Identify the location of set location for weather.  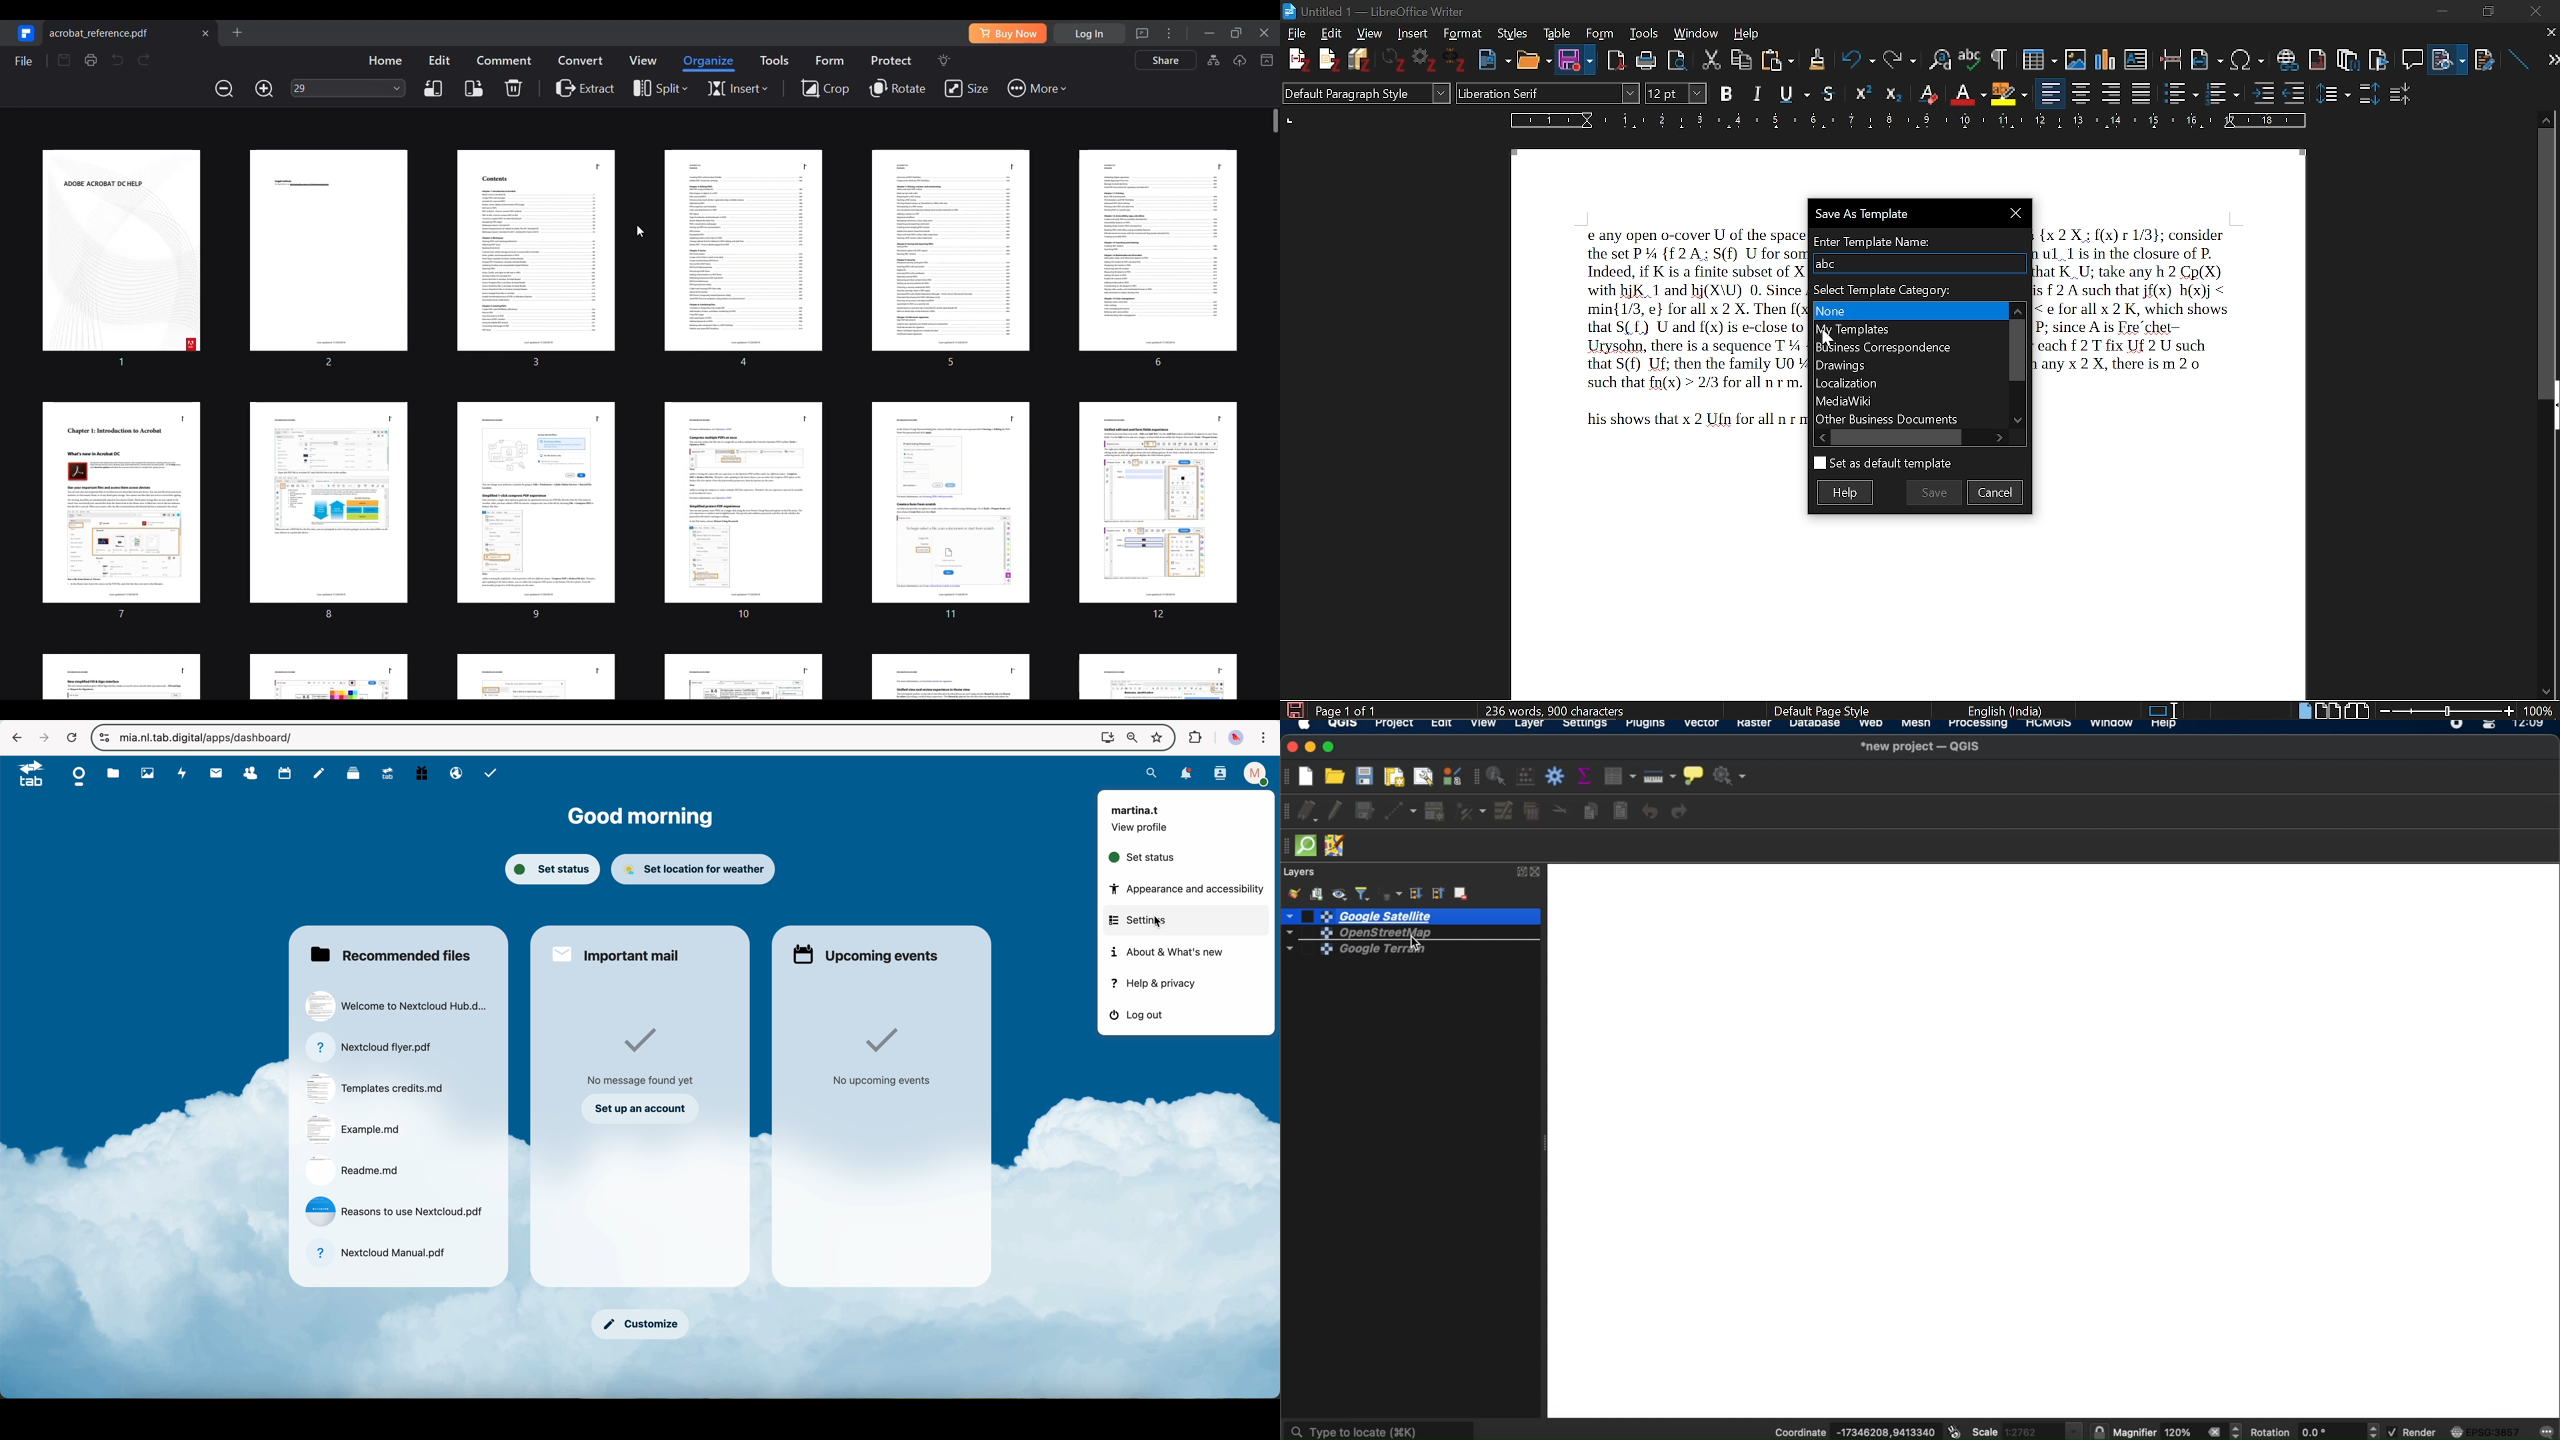
(696, 870).